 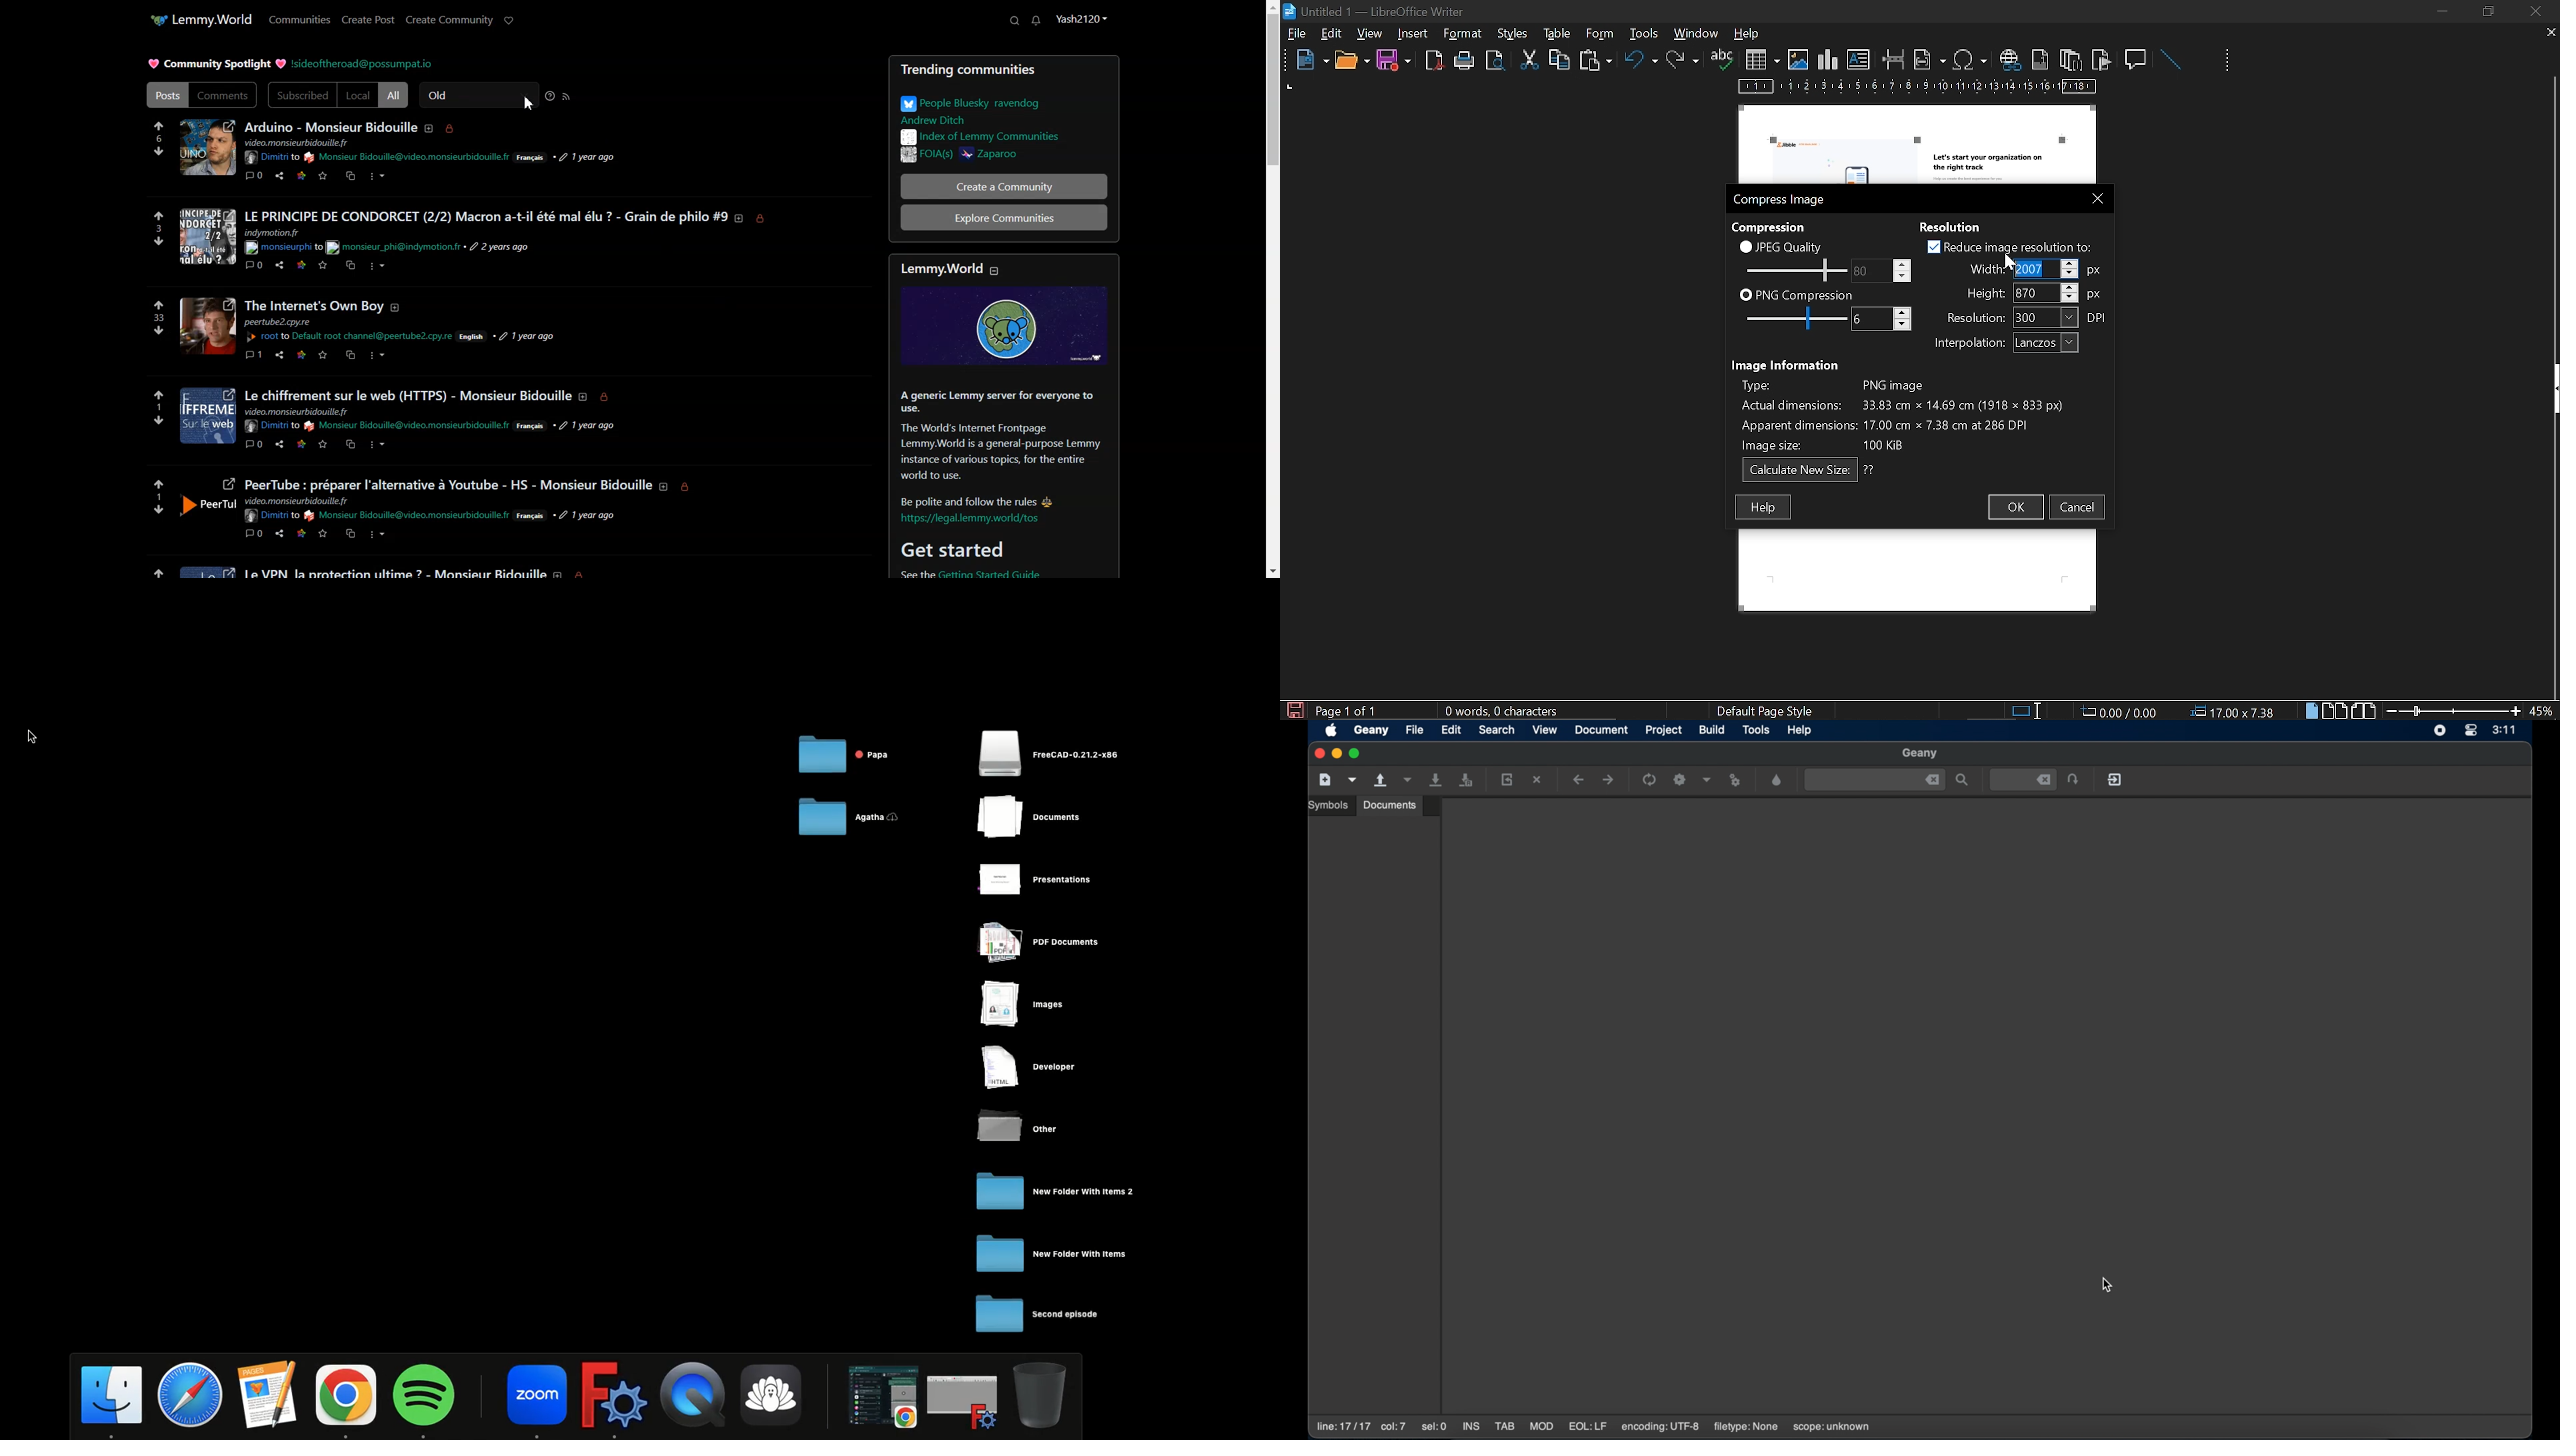 I want to click on single page view, so click(x=2314, y=710).